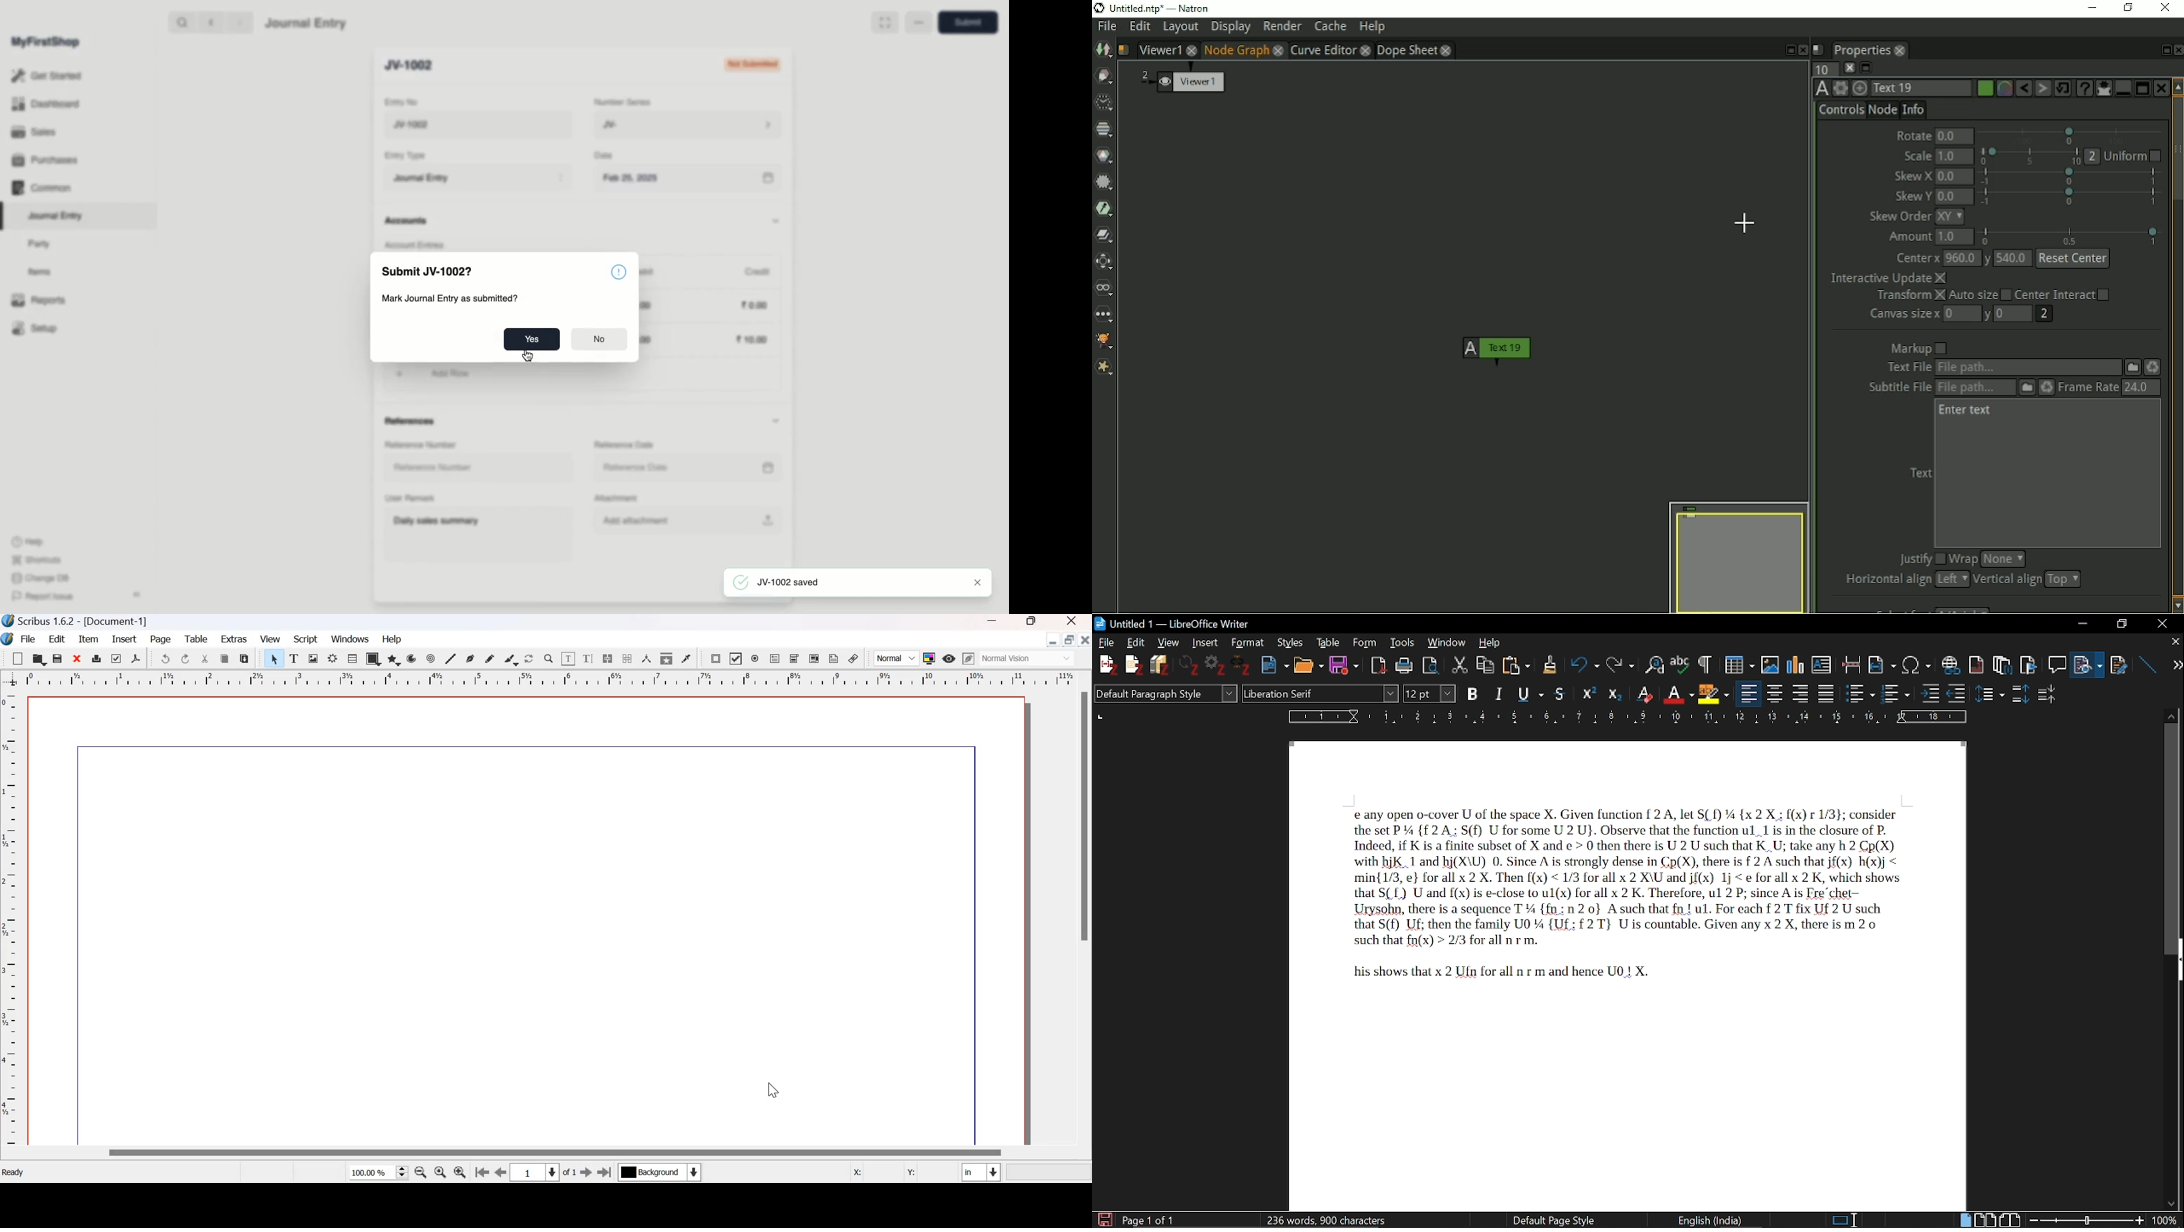 Image resolution: width=2184 pixels, height=1232 pixels. What do you see at coordinates (481, 1173) in the screenshot?
I see `Go to the first page` at bounding box center [481, 1173].